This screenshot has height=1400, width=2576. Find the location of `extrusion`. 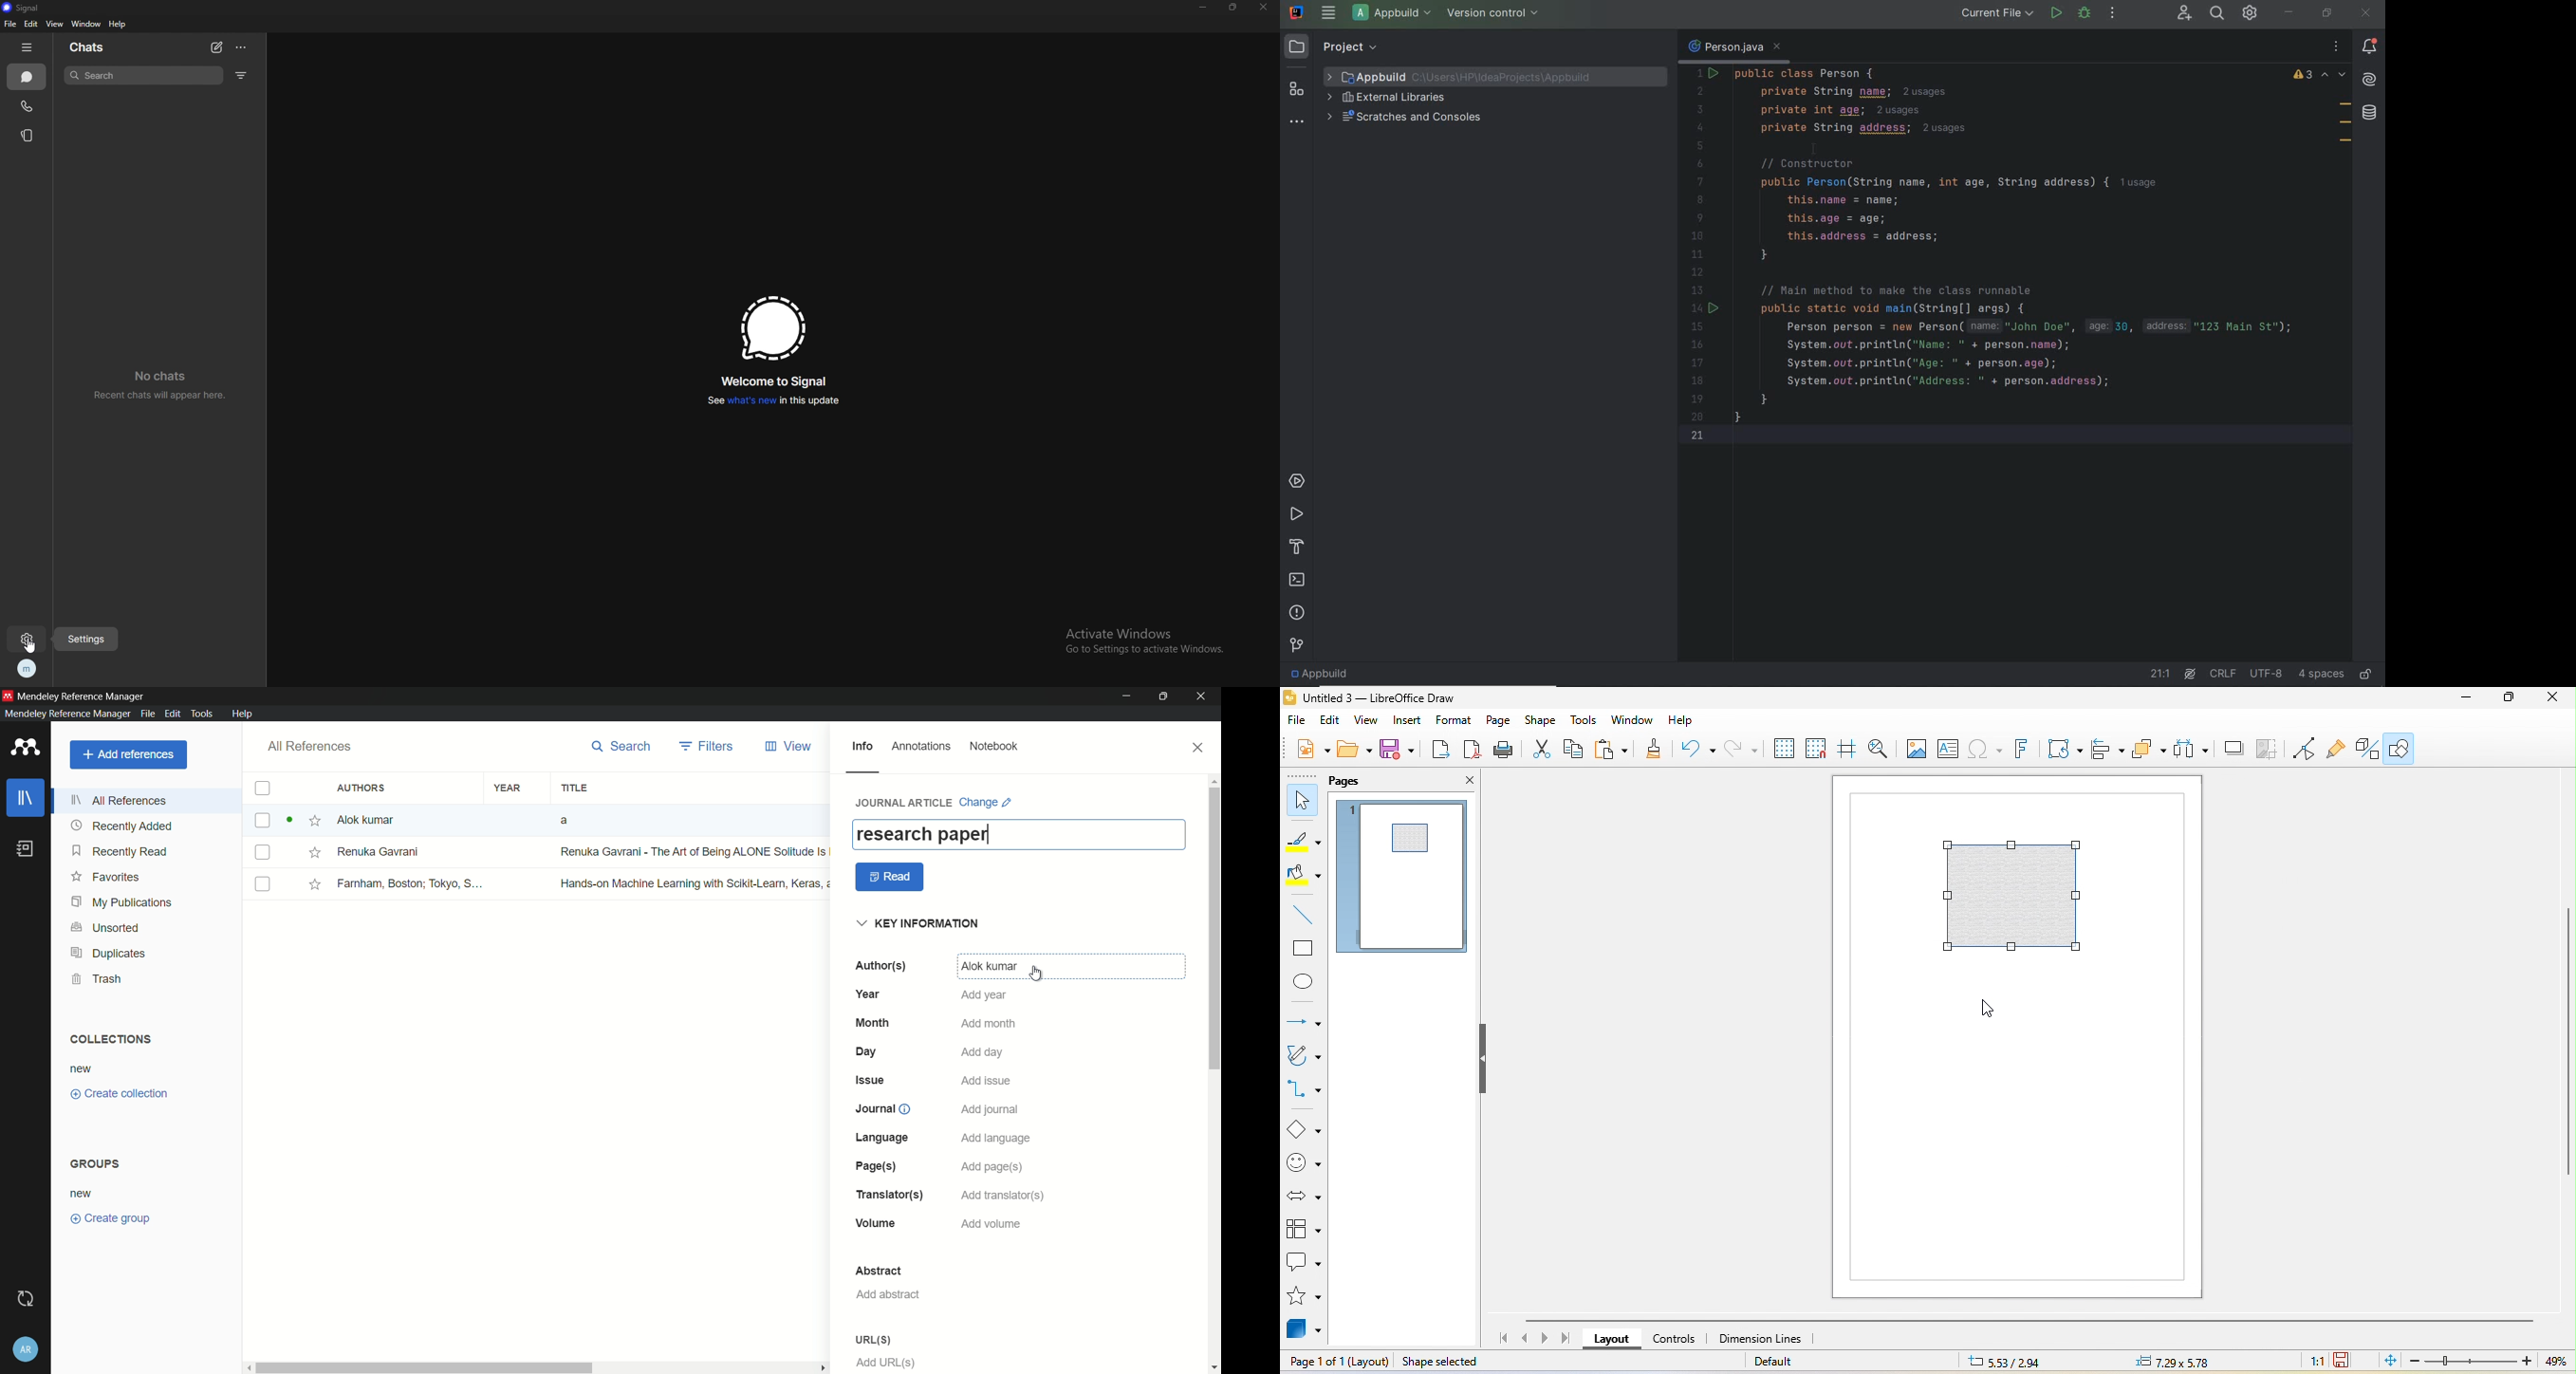

extrusion is located at coordinates (2370, 749).